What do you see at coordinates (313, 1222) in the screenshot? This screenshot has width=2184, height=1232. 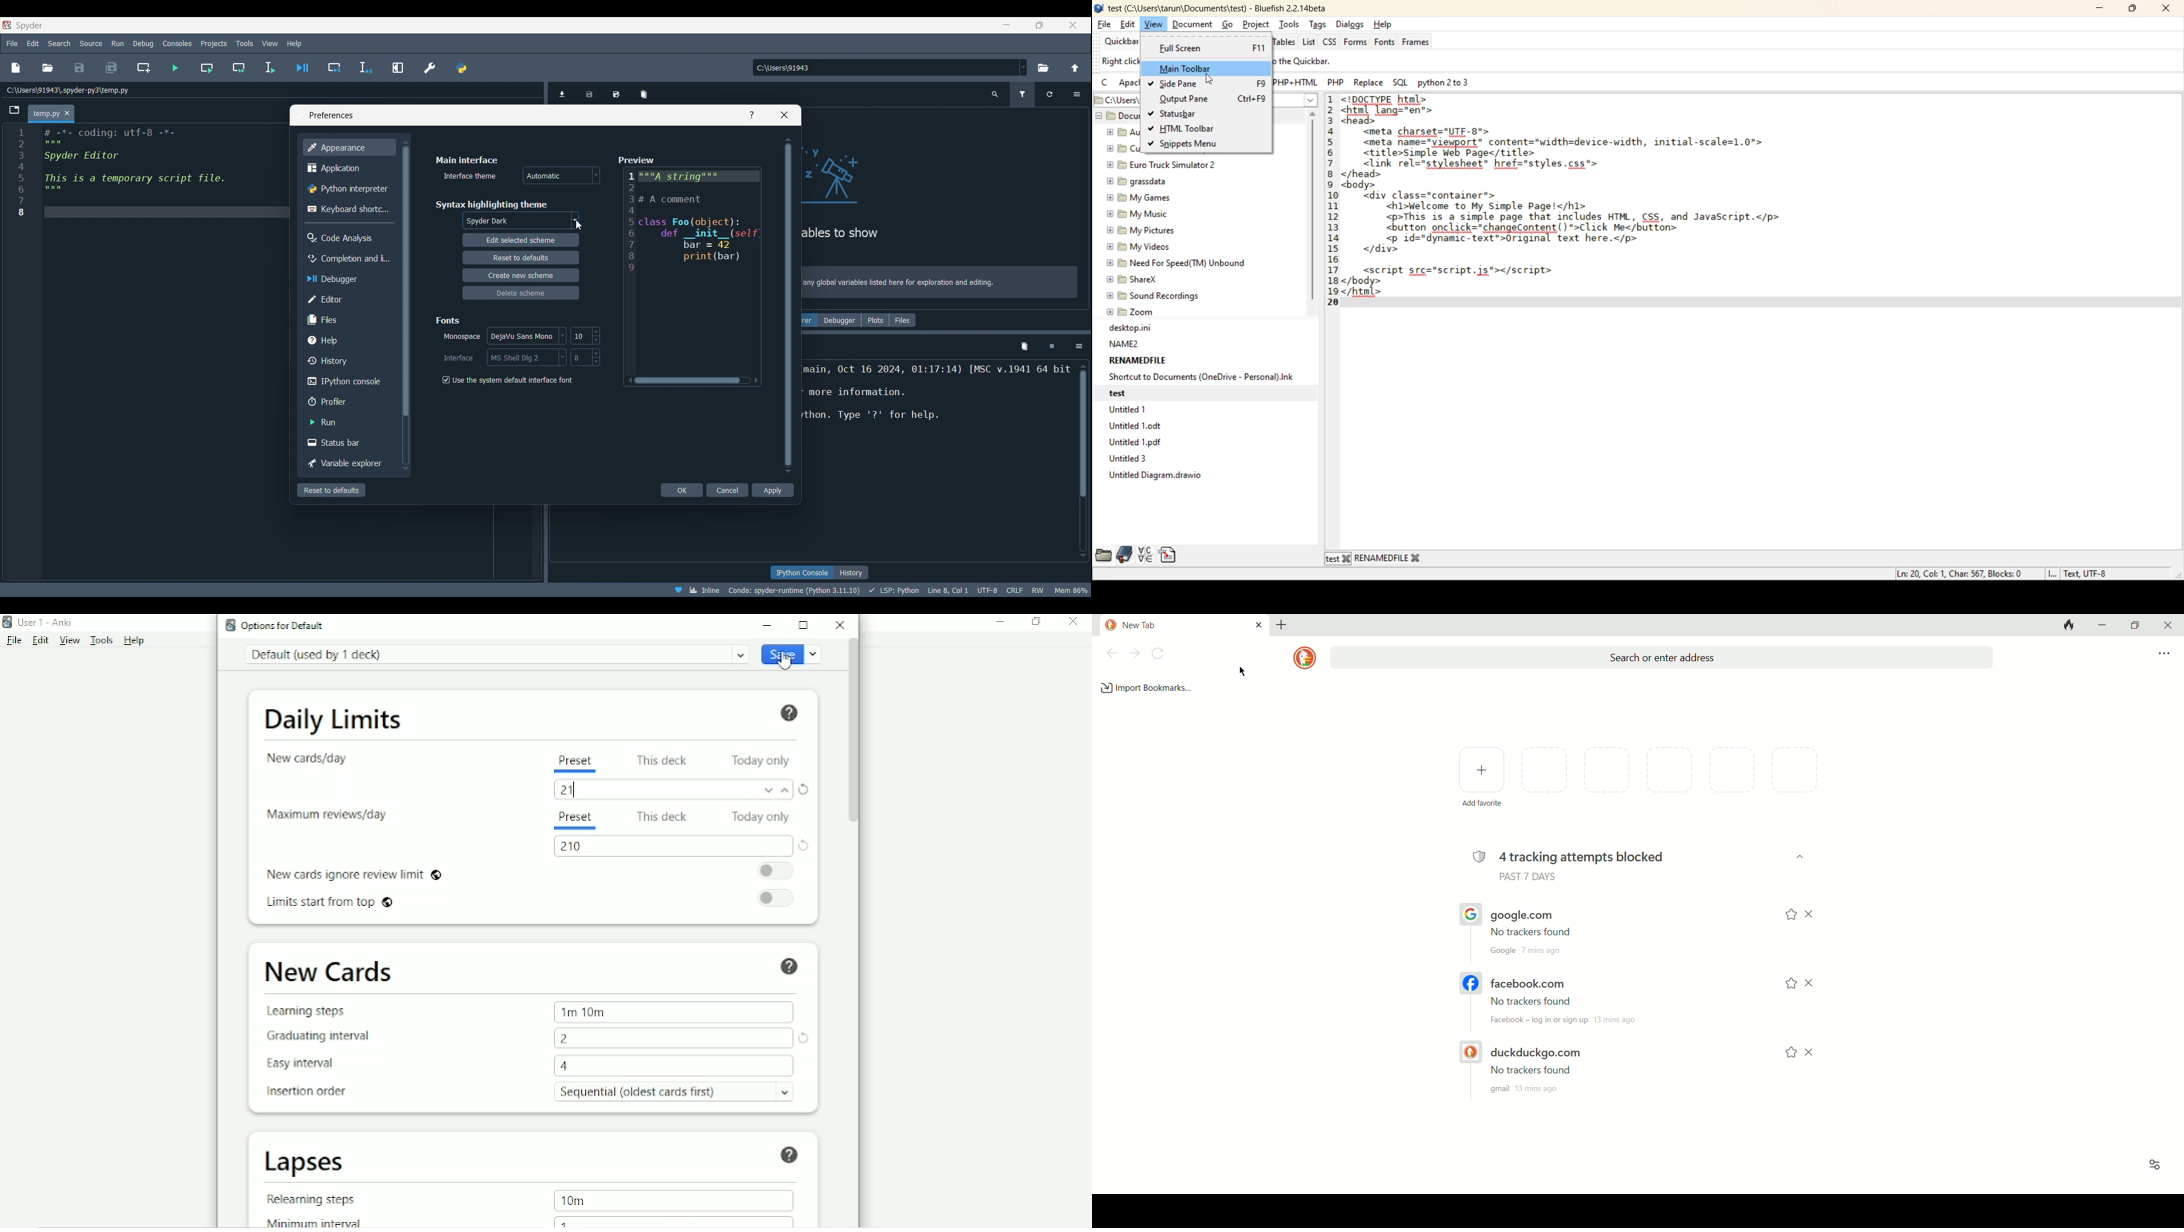 I see `Minimum interval` at bounding box center [313, 1222].